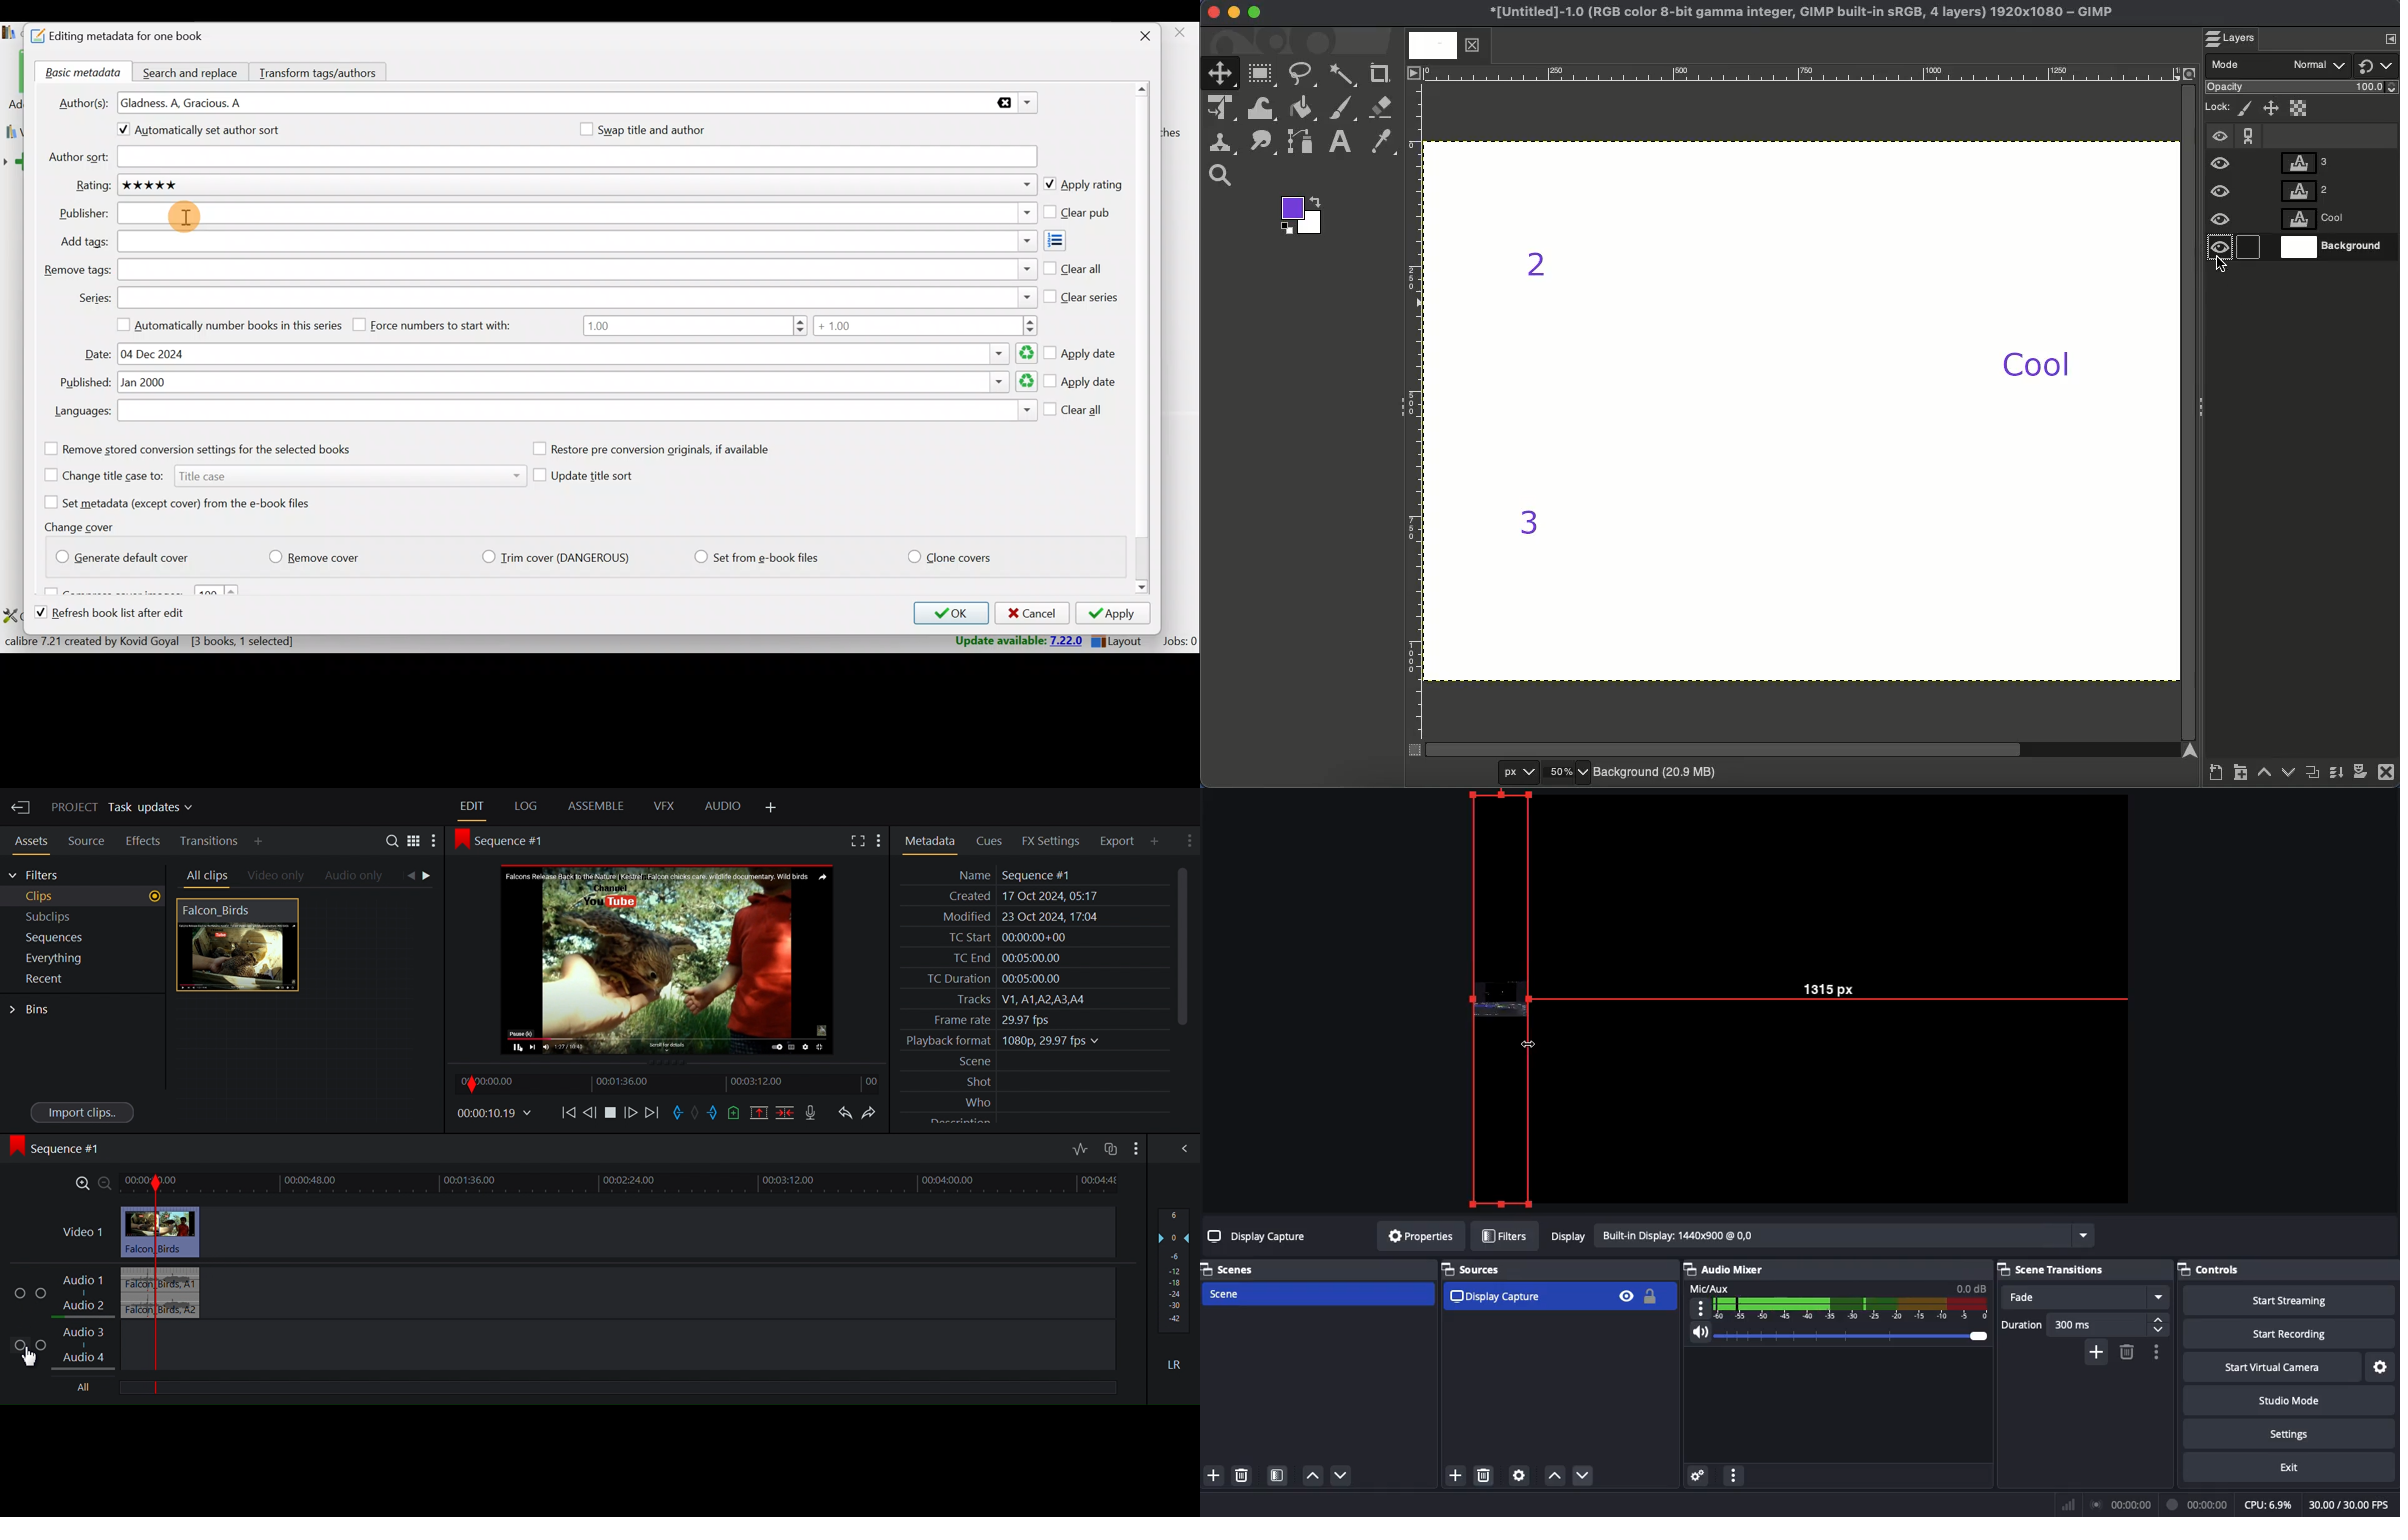 The height and width of the screenshot is (1540, 2408). I want to click on Visible, so click(1626, 1295).